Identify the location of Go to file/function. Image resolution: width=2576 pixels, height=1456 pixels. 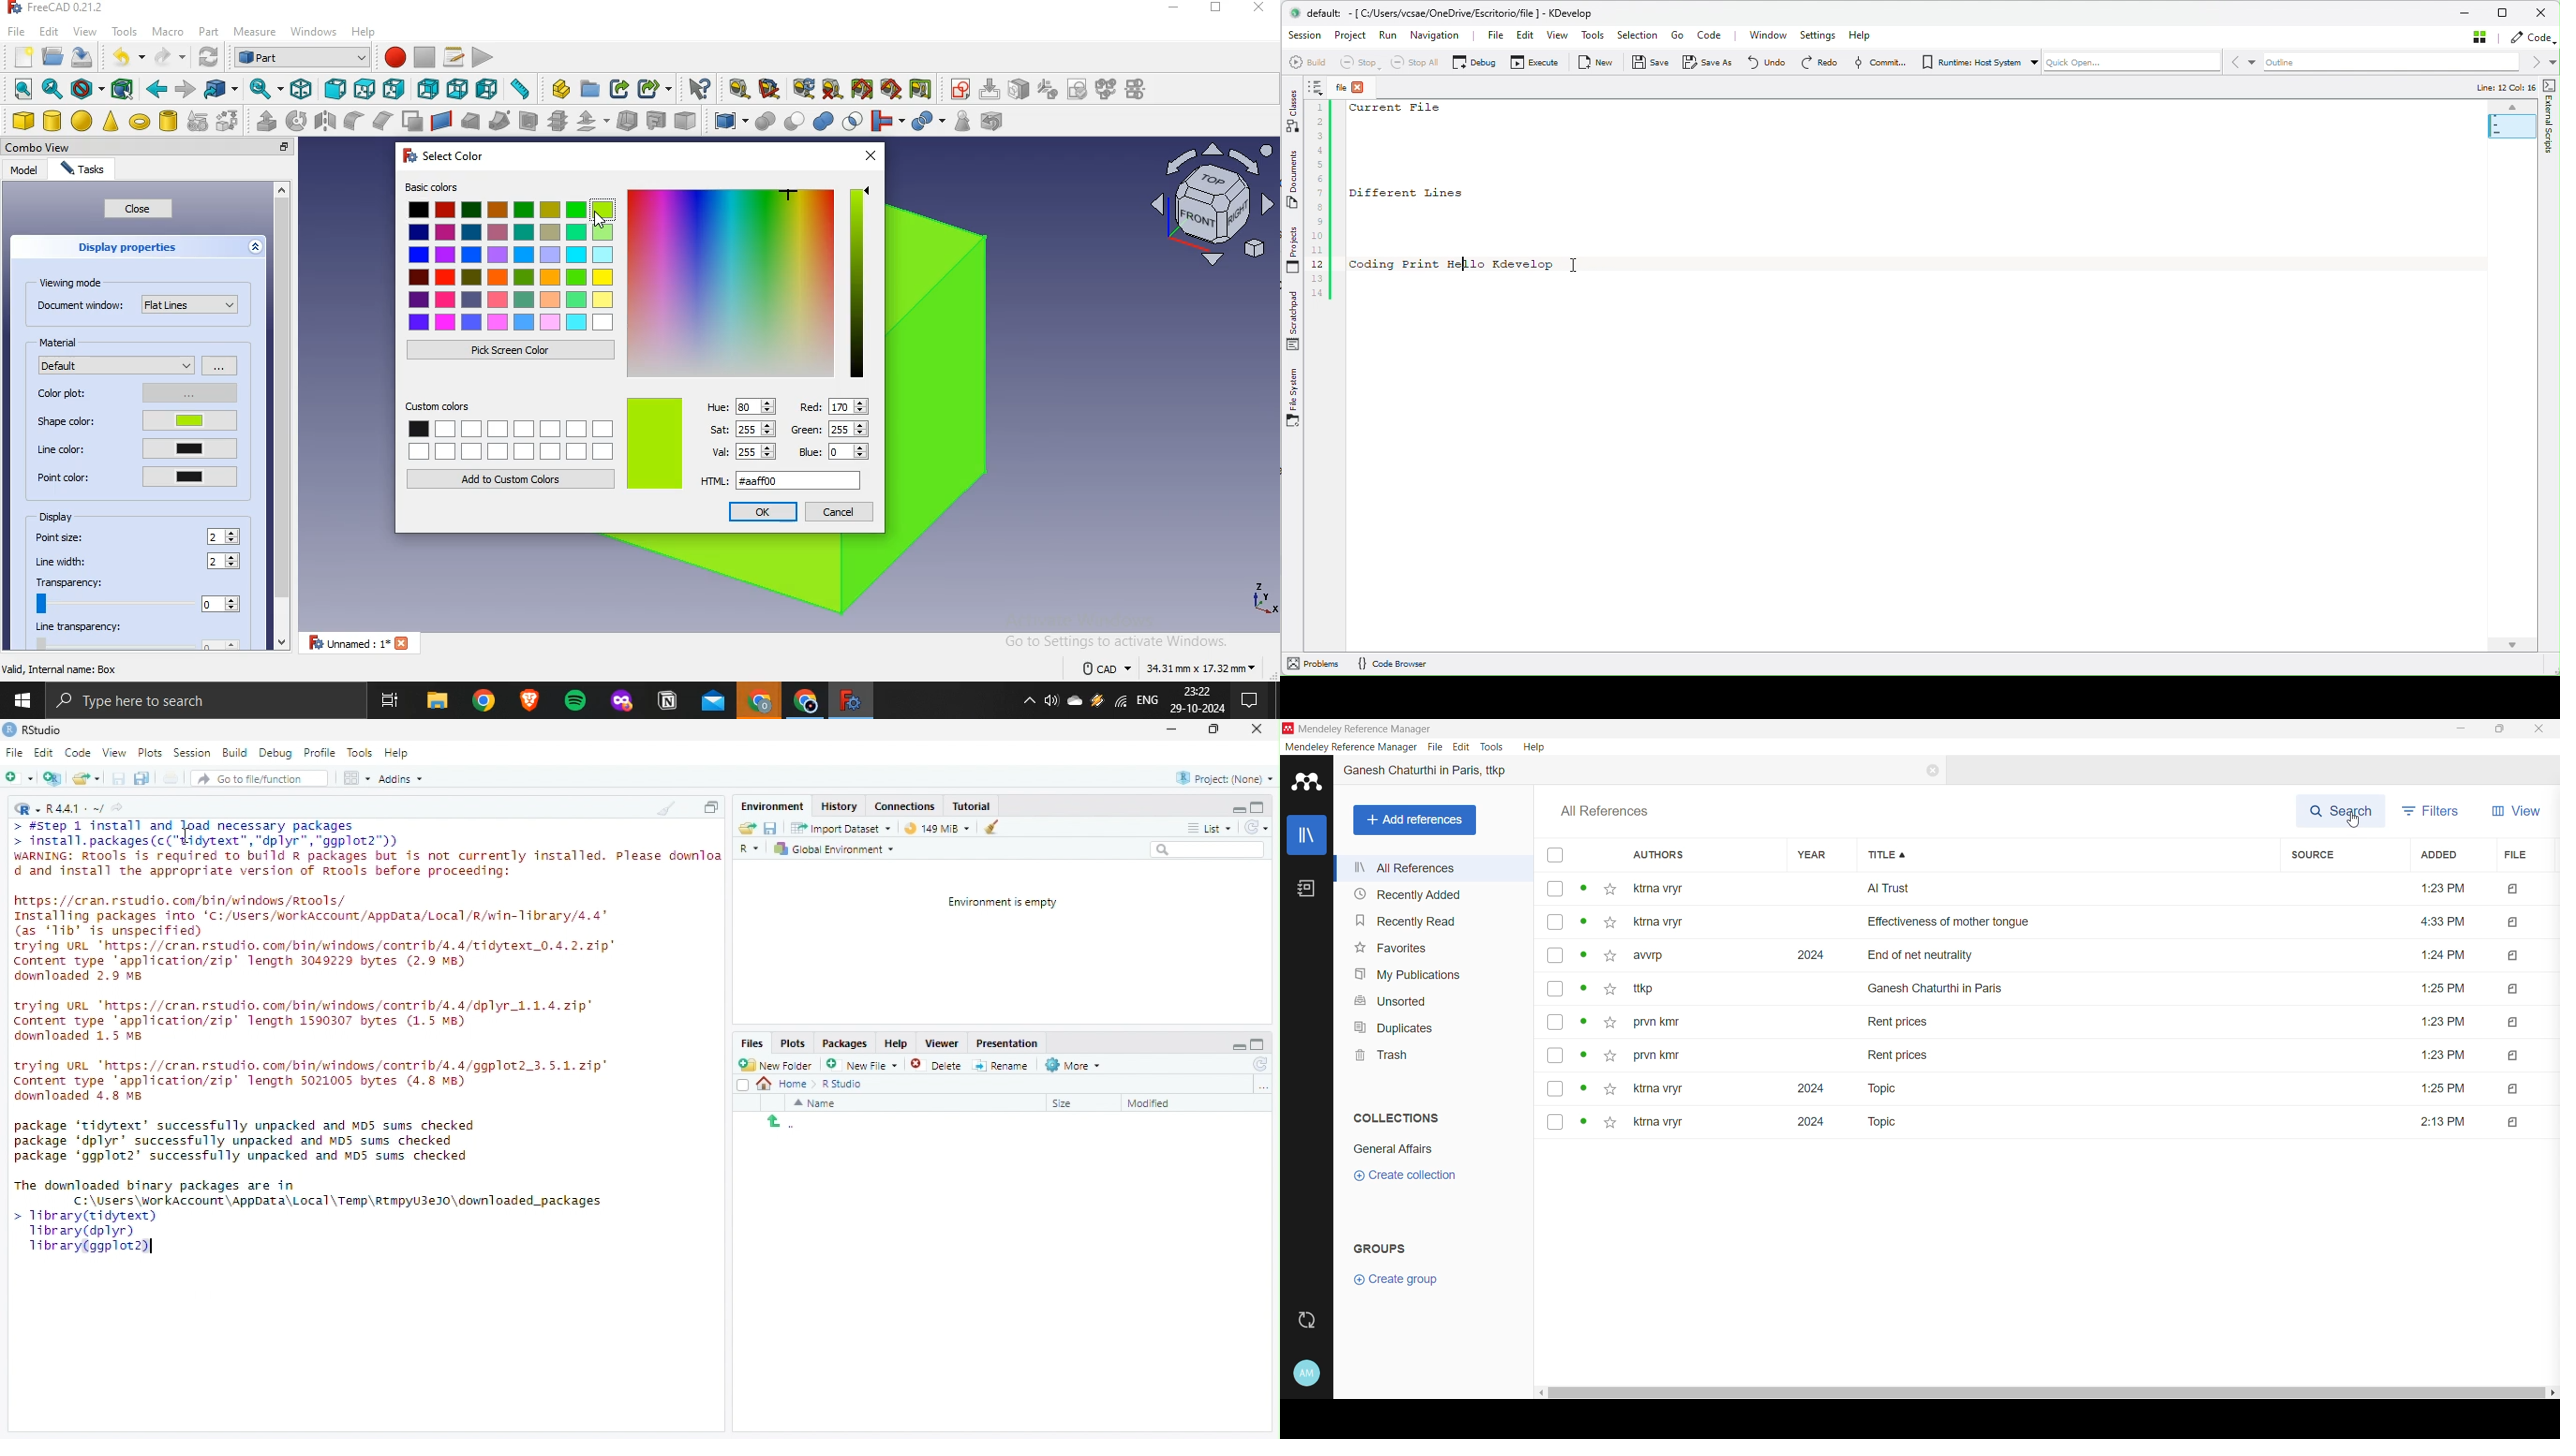
(252, 779).